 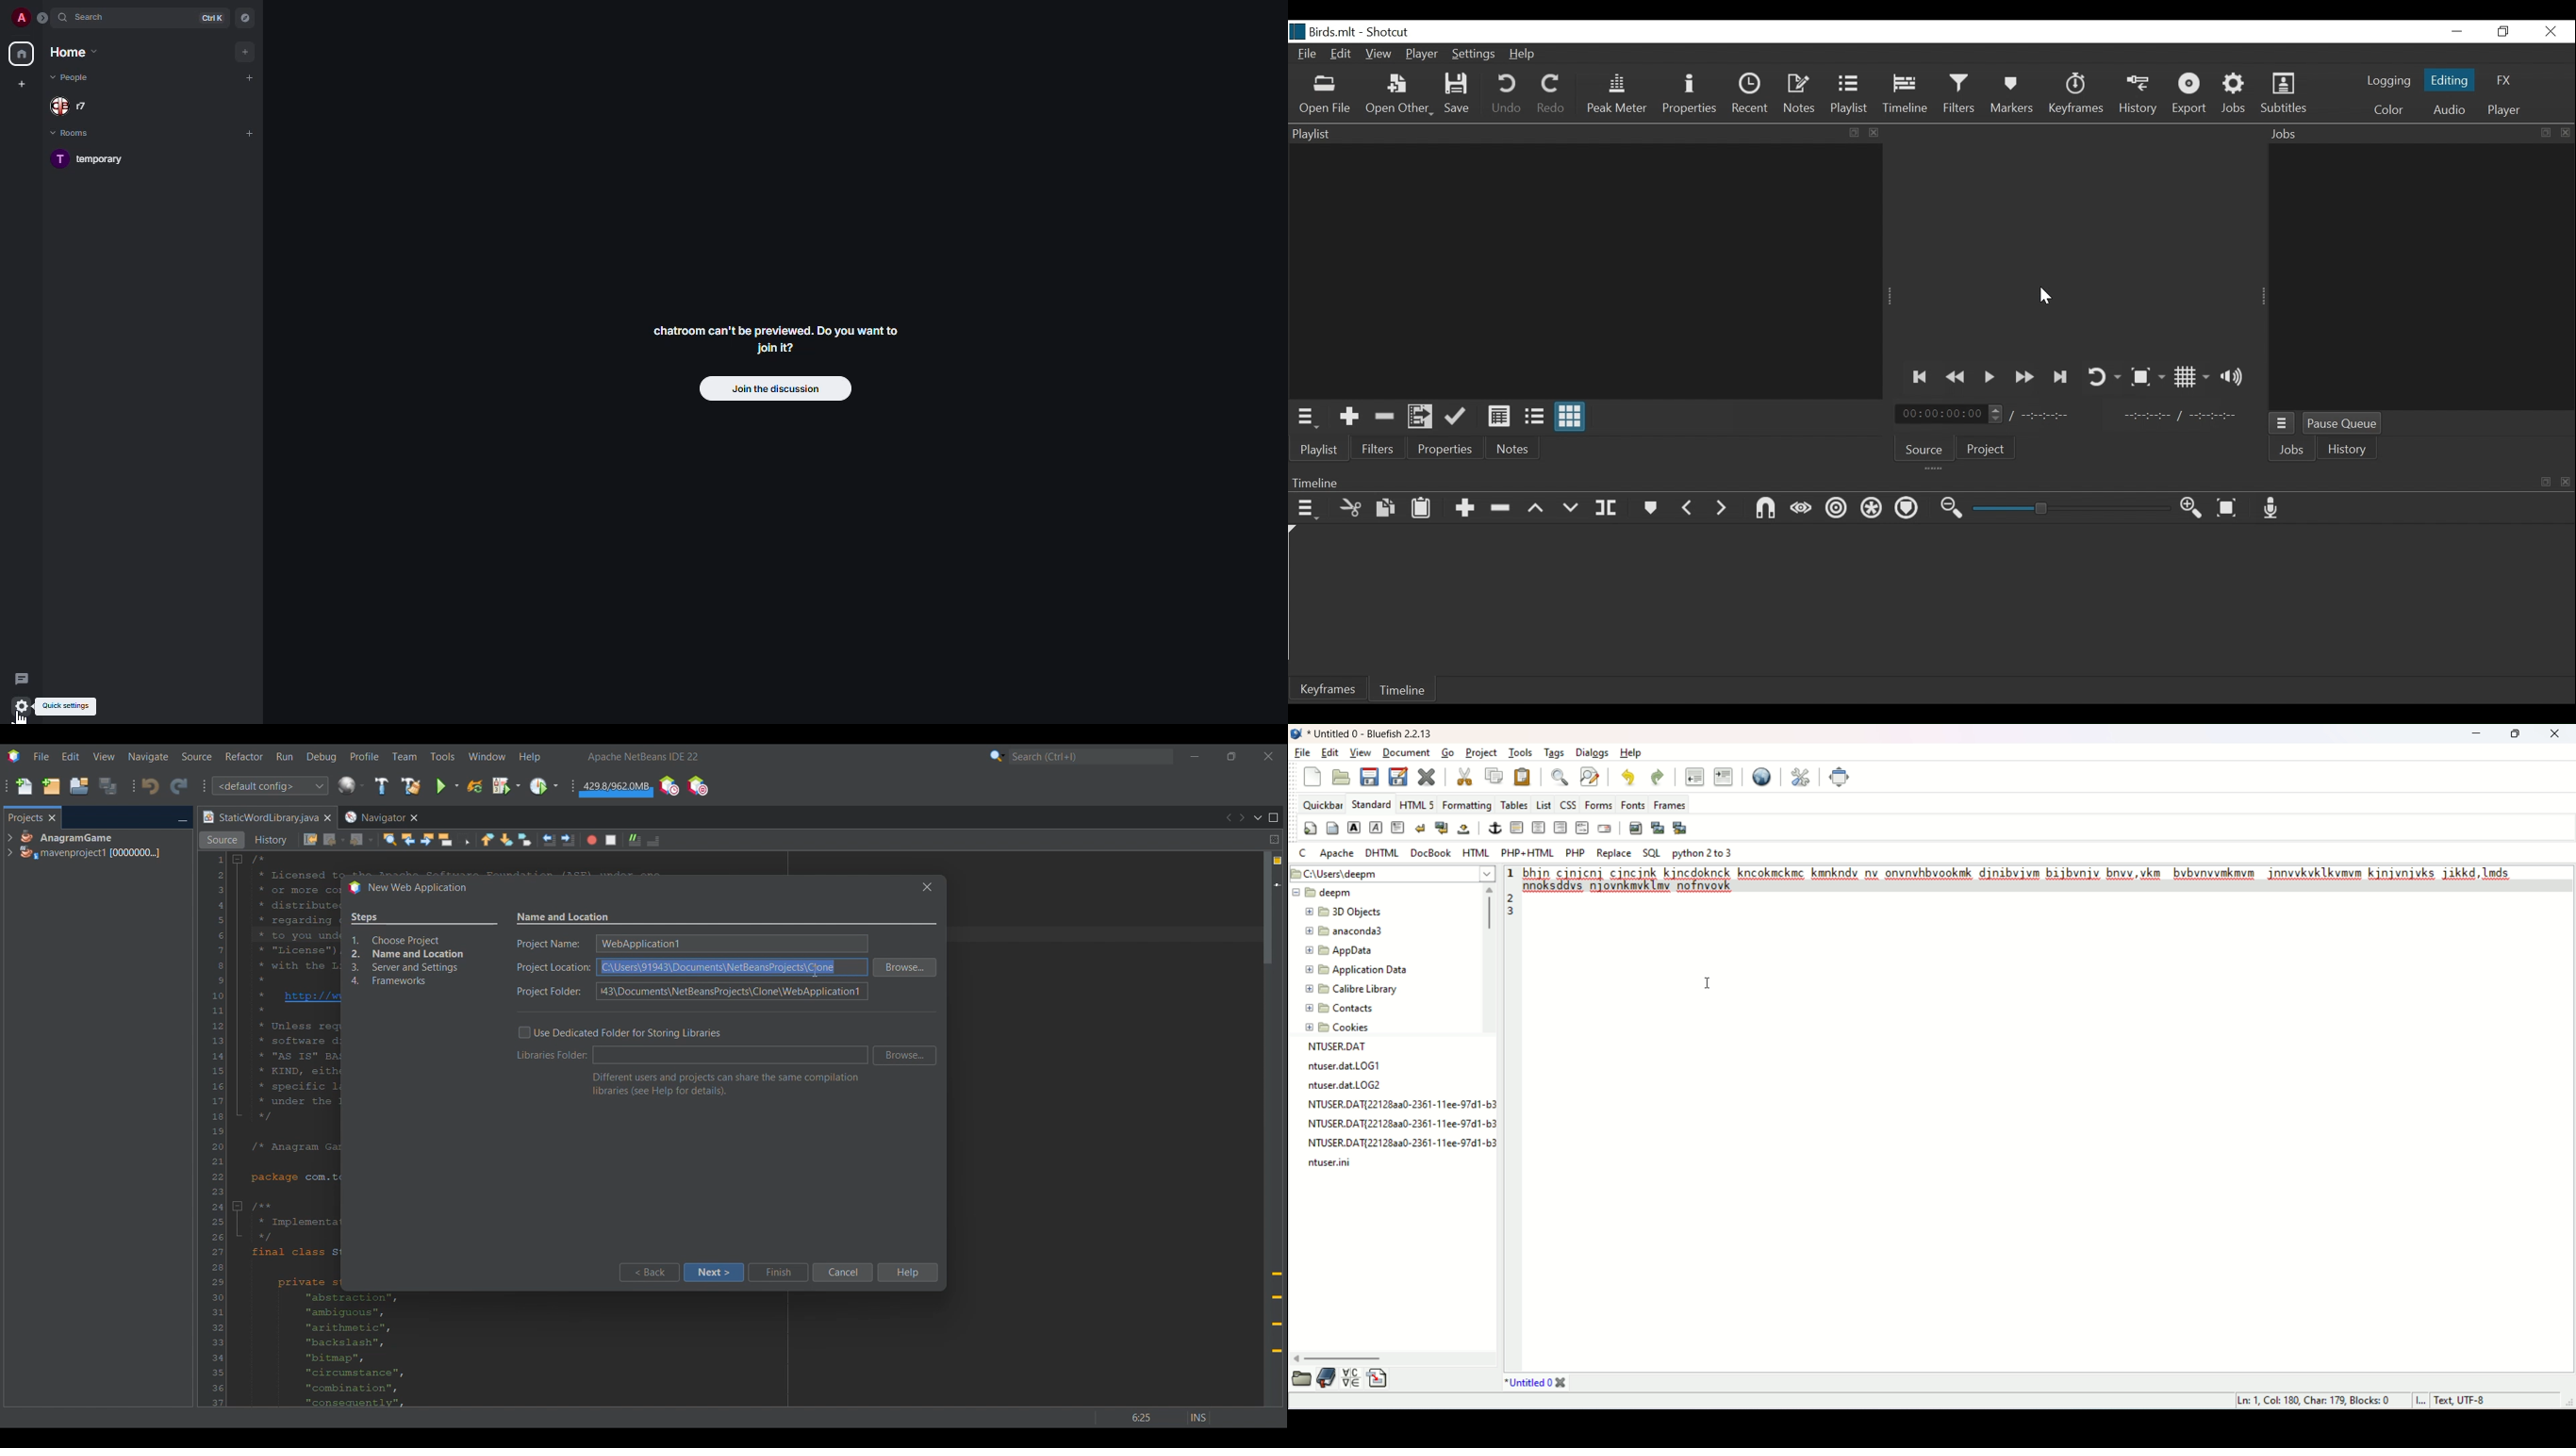 What do you see at coordinates (2061, 377) in the screenshot?
I see `Skip to the next point` at bounding box center [2061, 377].